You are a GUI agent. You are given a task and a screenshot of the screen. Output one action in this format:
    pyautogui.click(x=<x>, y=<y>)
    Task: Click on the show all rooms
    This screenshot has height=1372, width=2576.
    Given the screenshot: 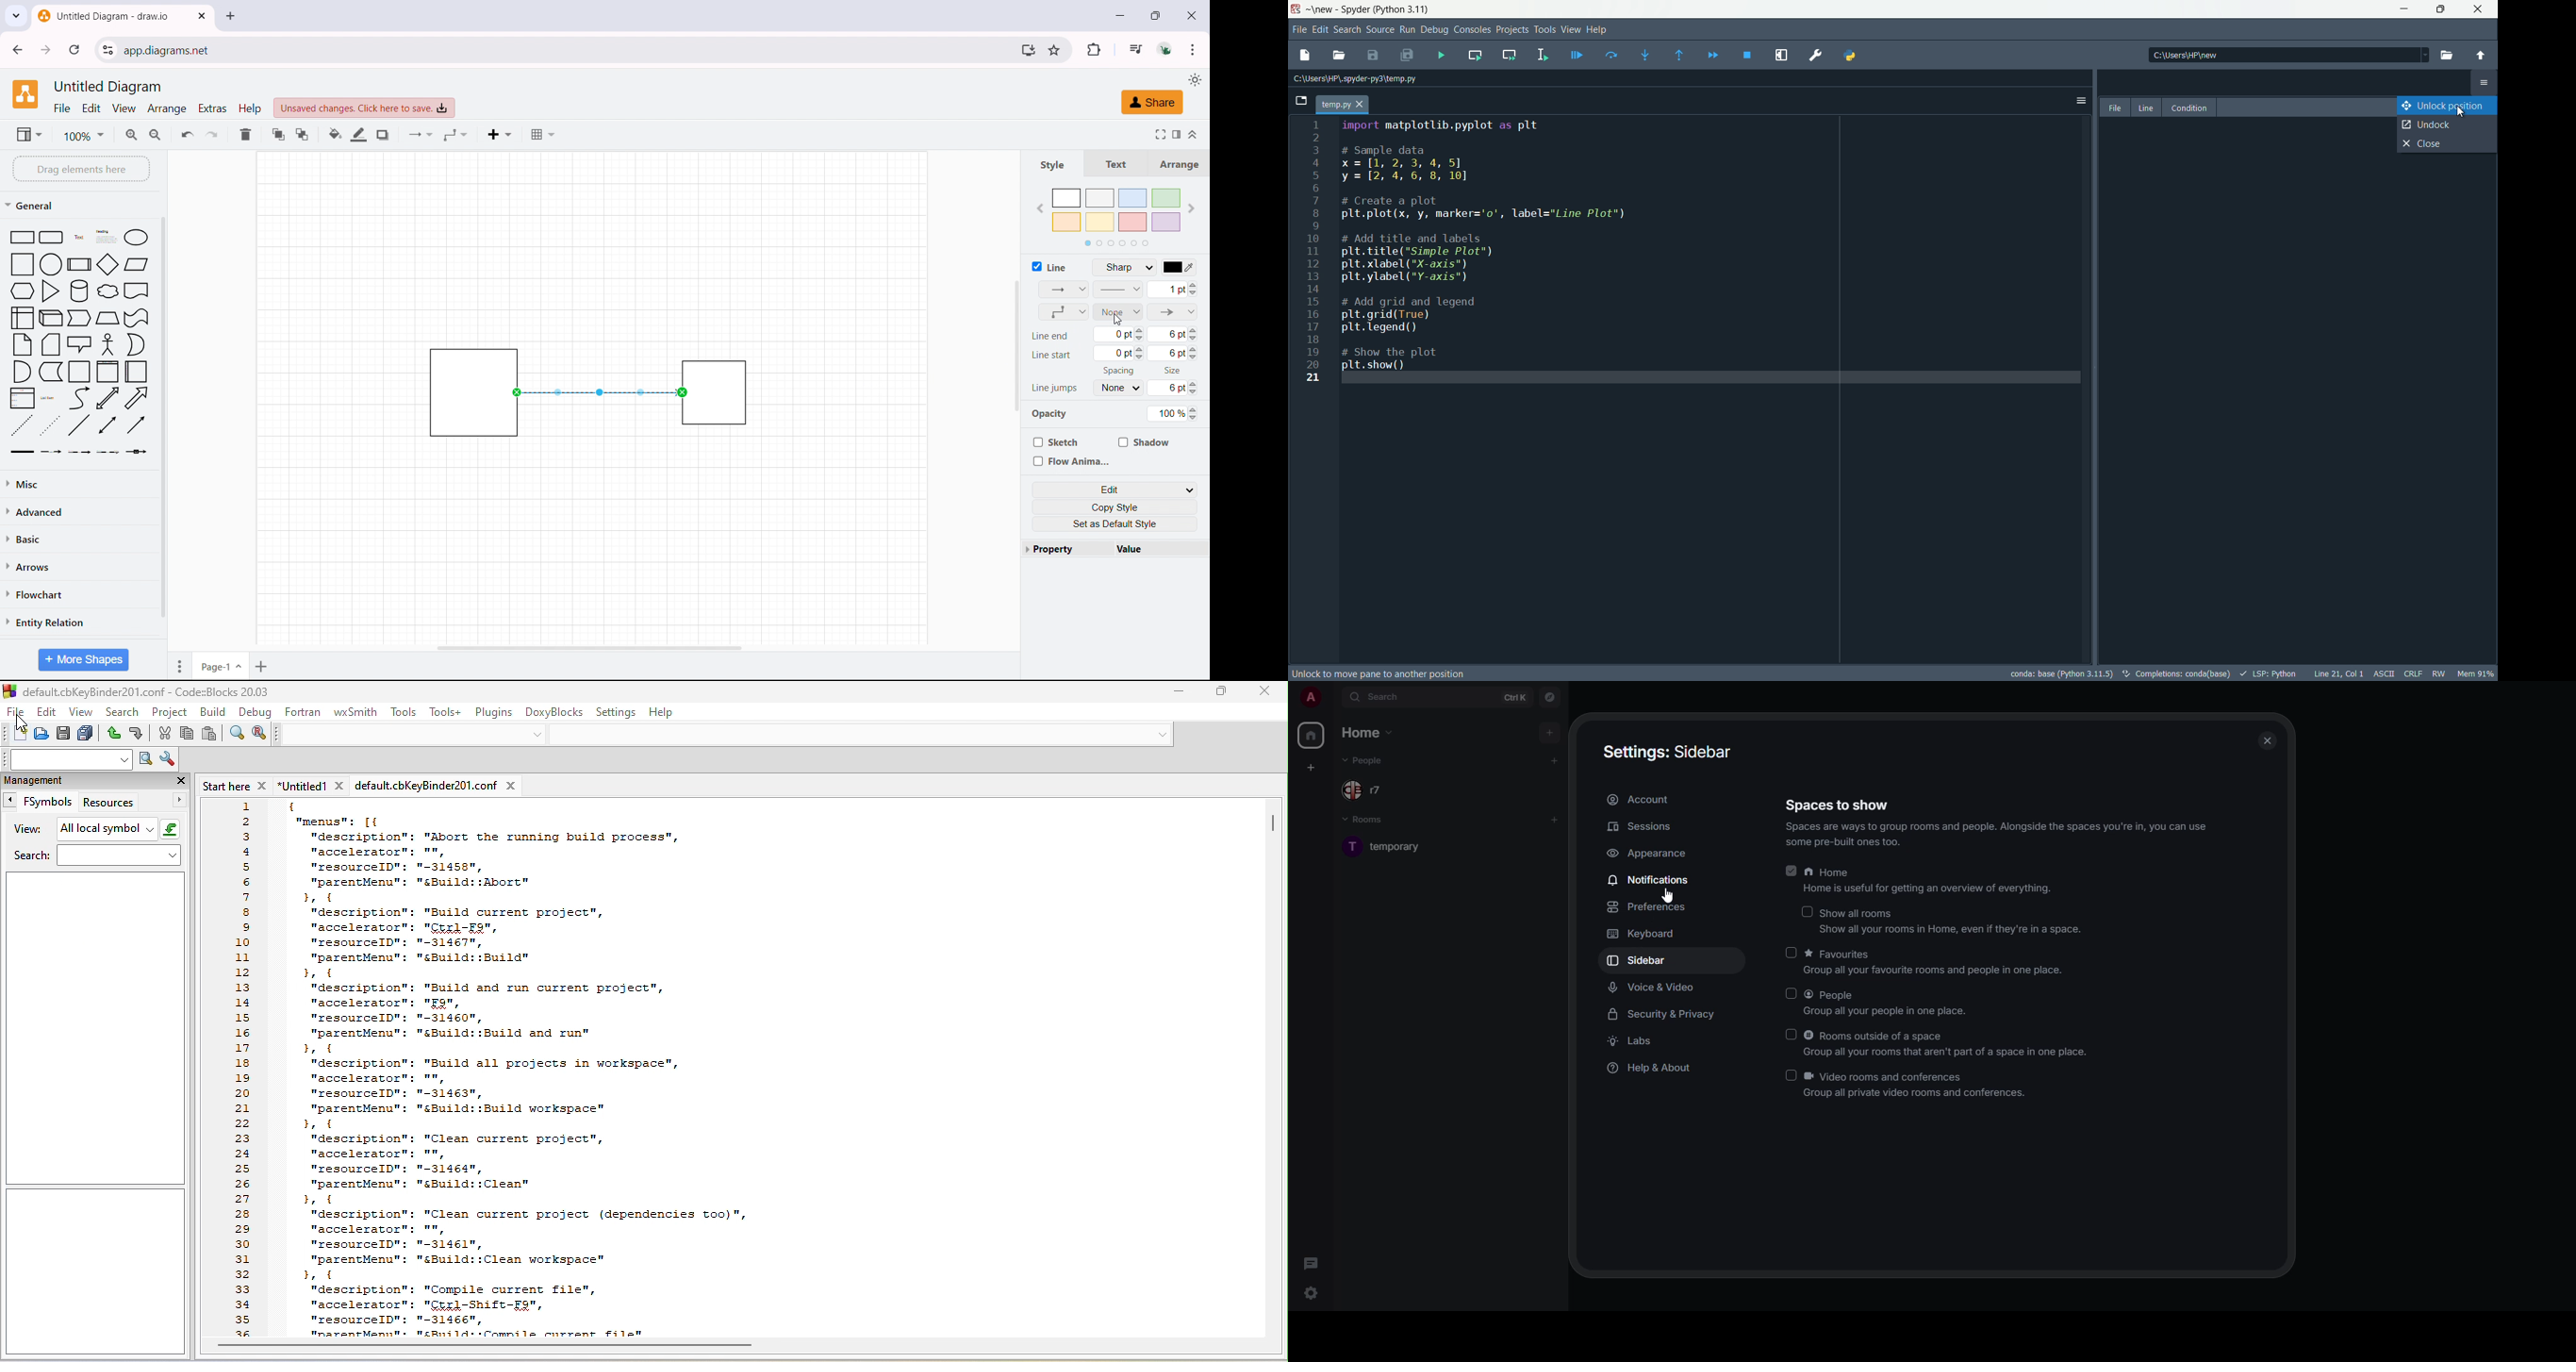 What is the action you would take?
    pyautogui.click(x=1953, y=922)
    